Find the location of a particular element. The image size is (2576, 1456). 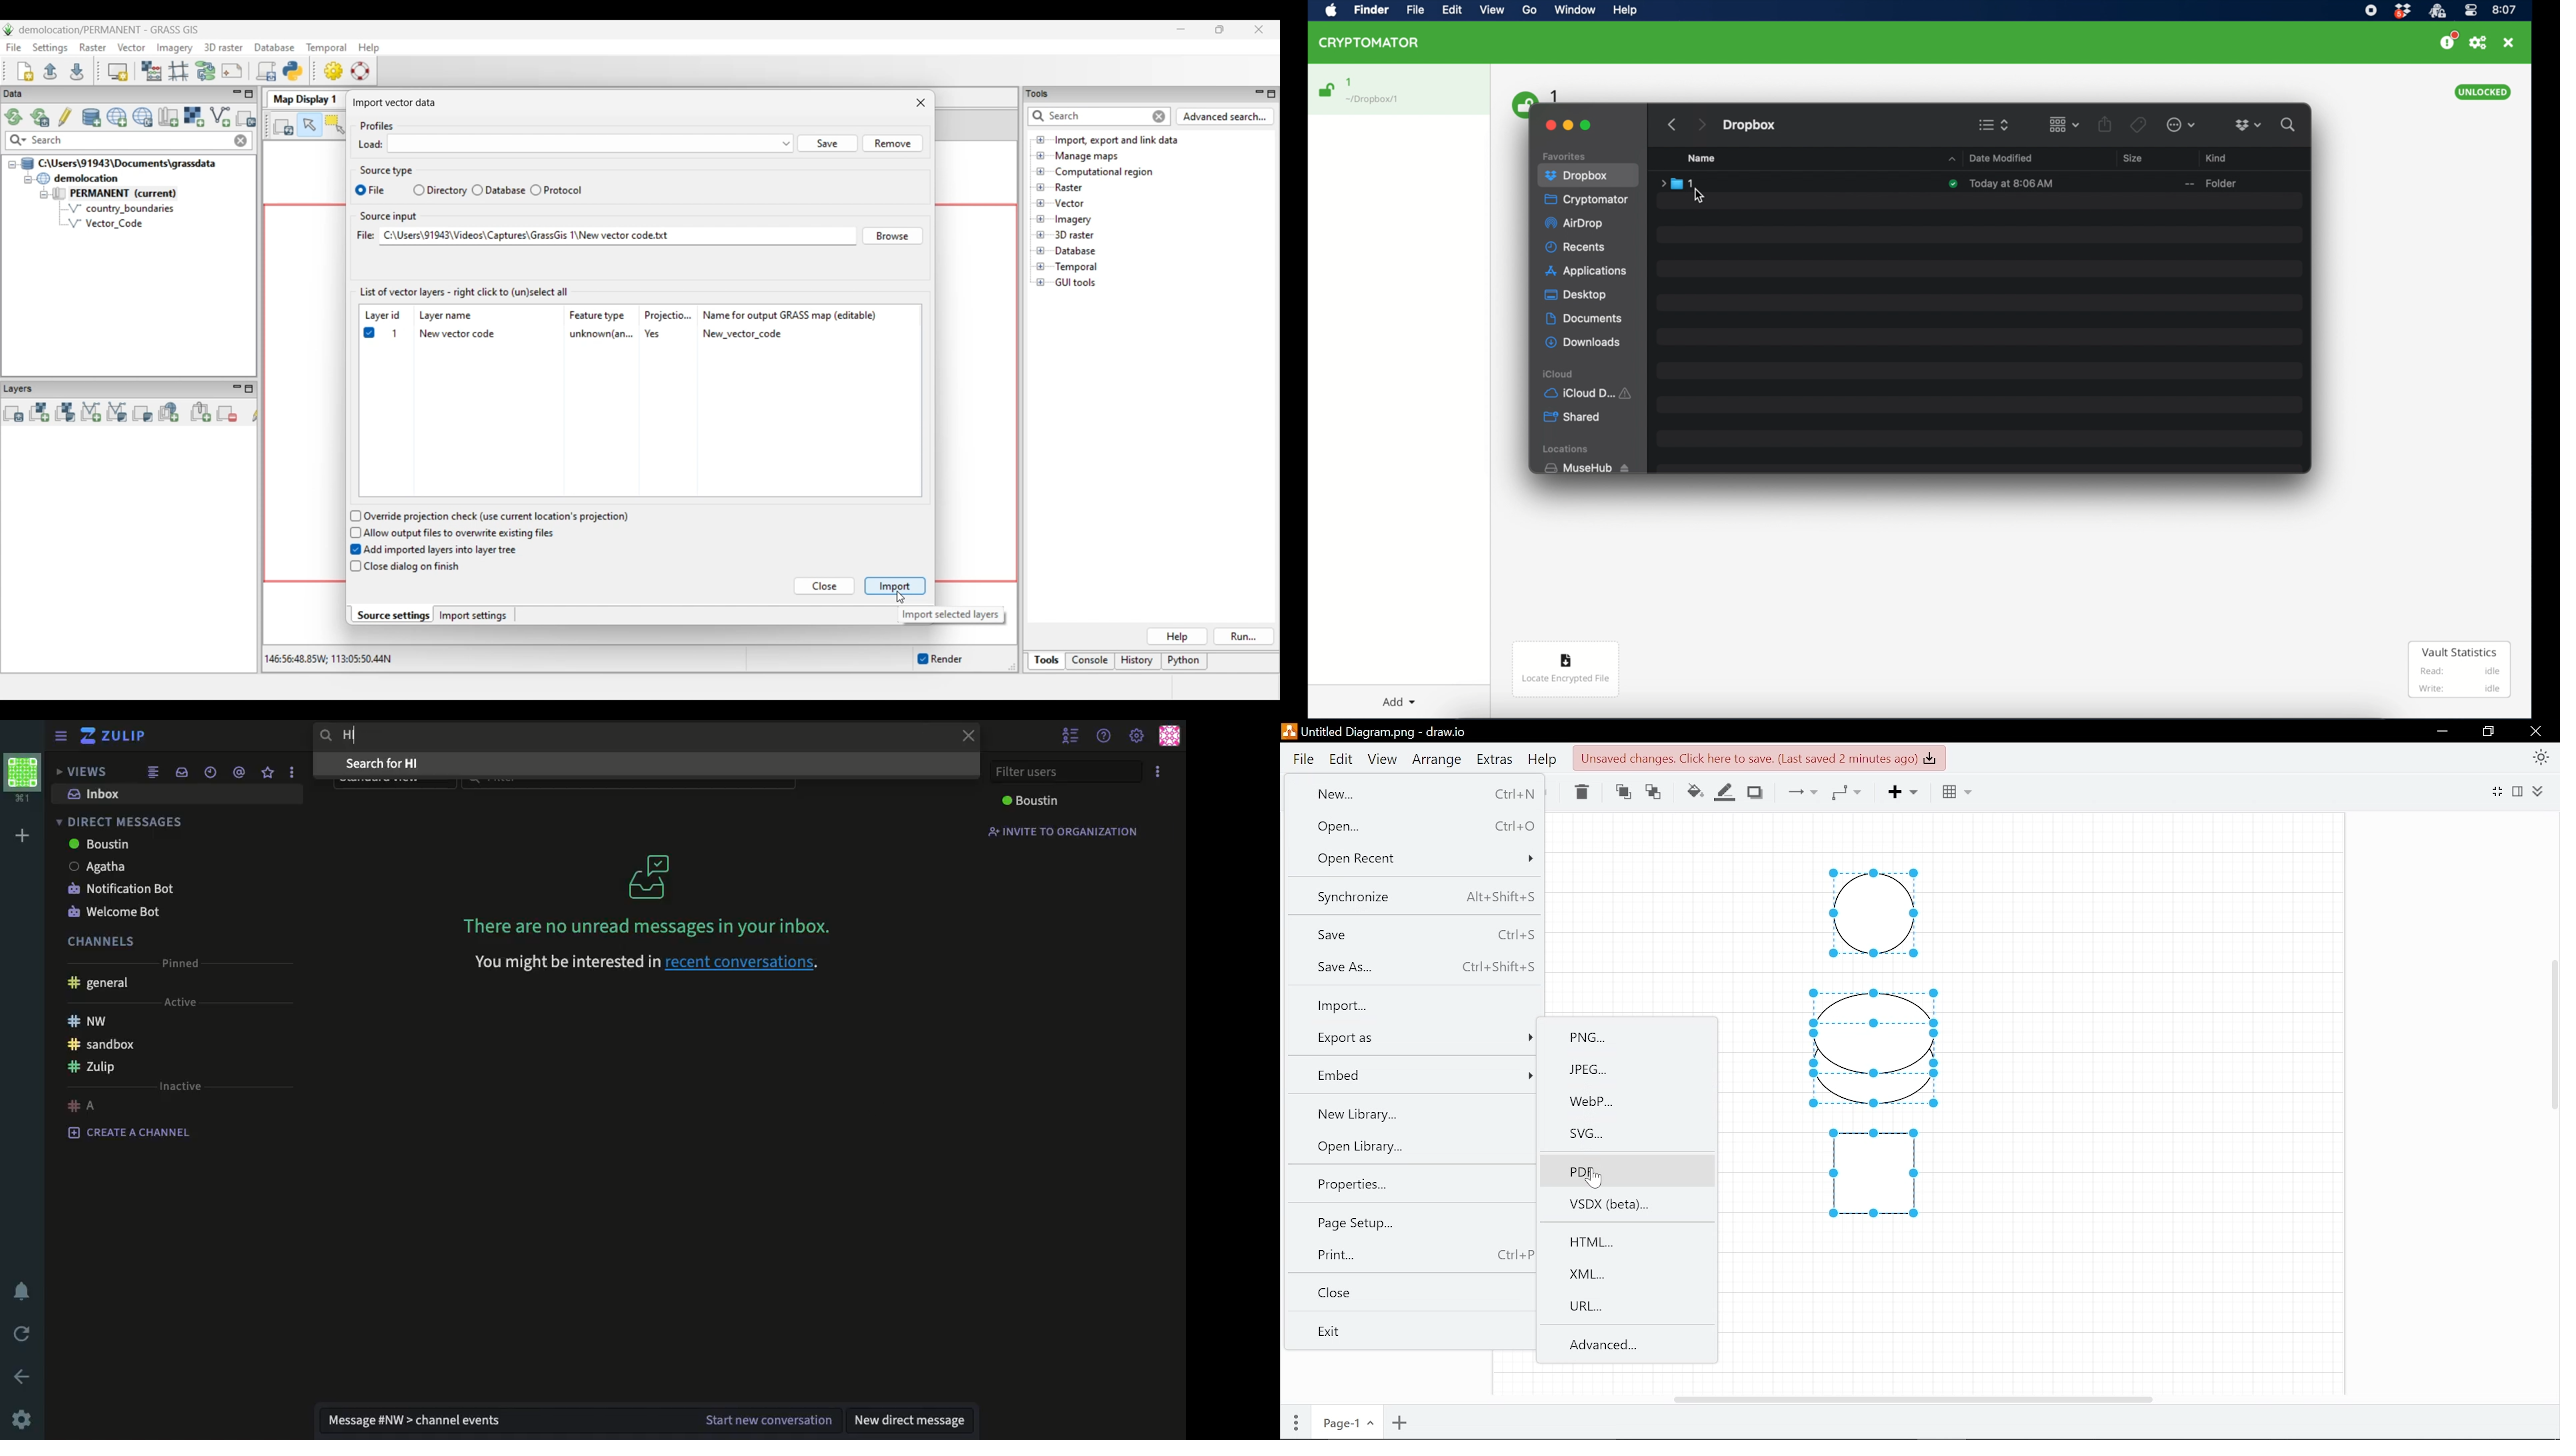

sandbox is located at coordinates (106, 1046).